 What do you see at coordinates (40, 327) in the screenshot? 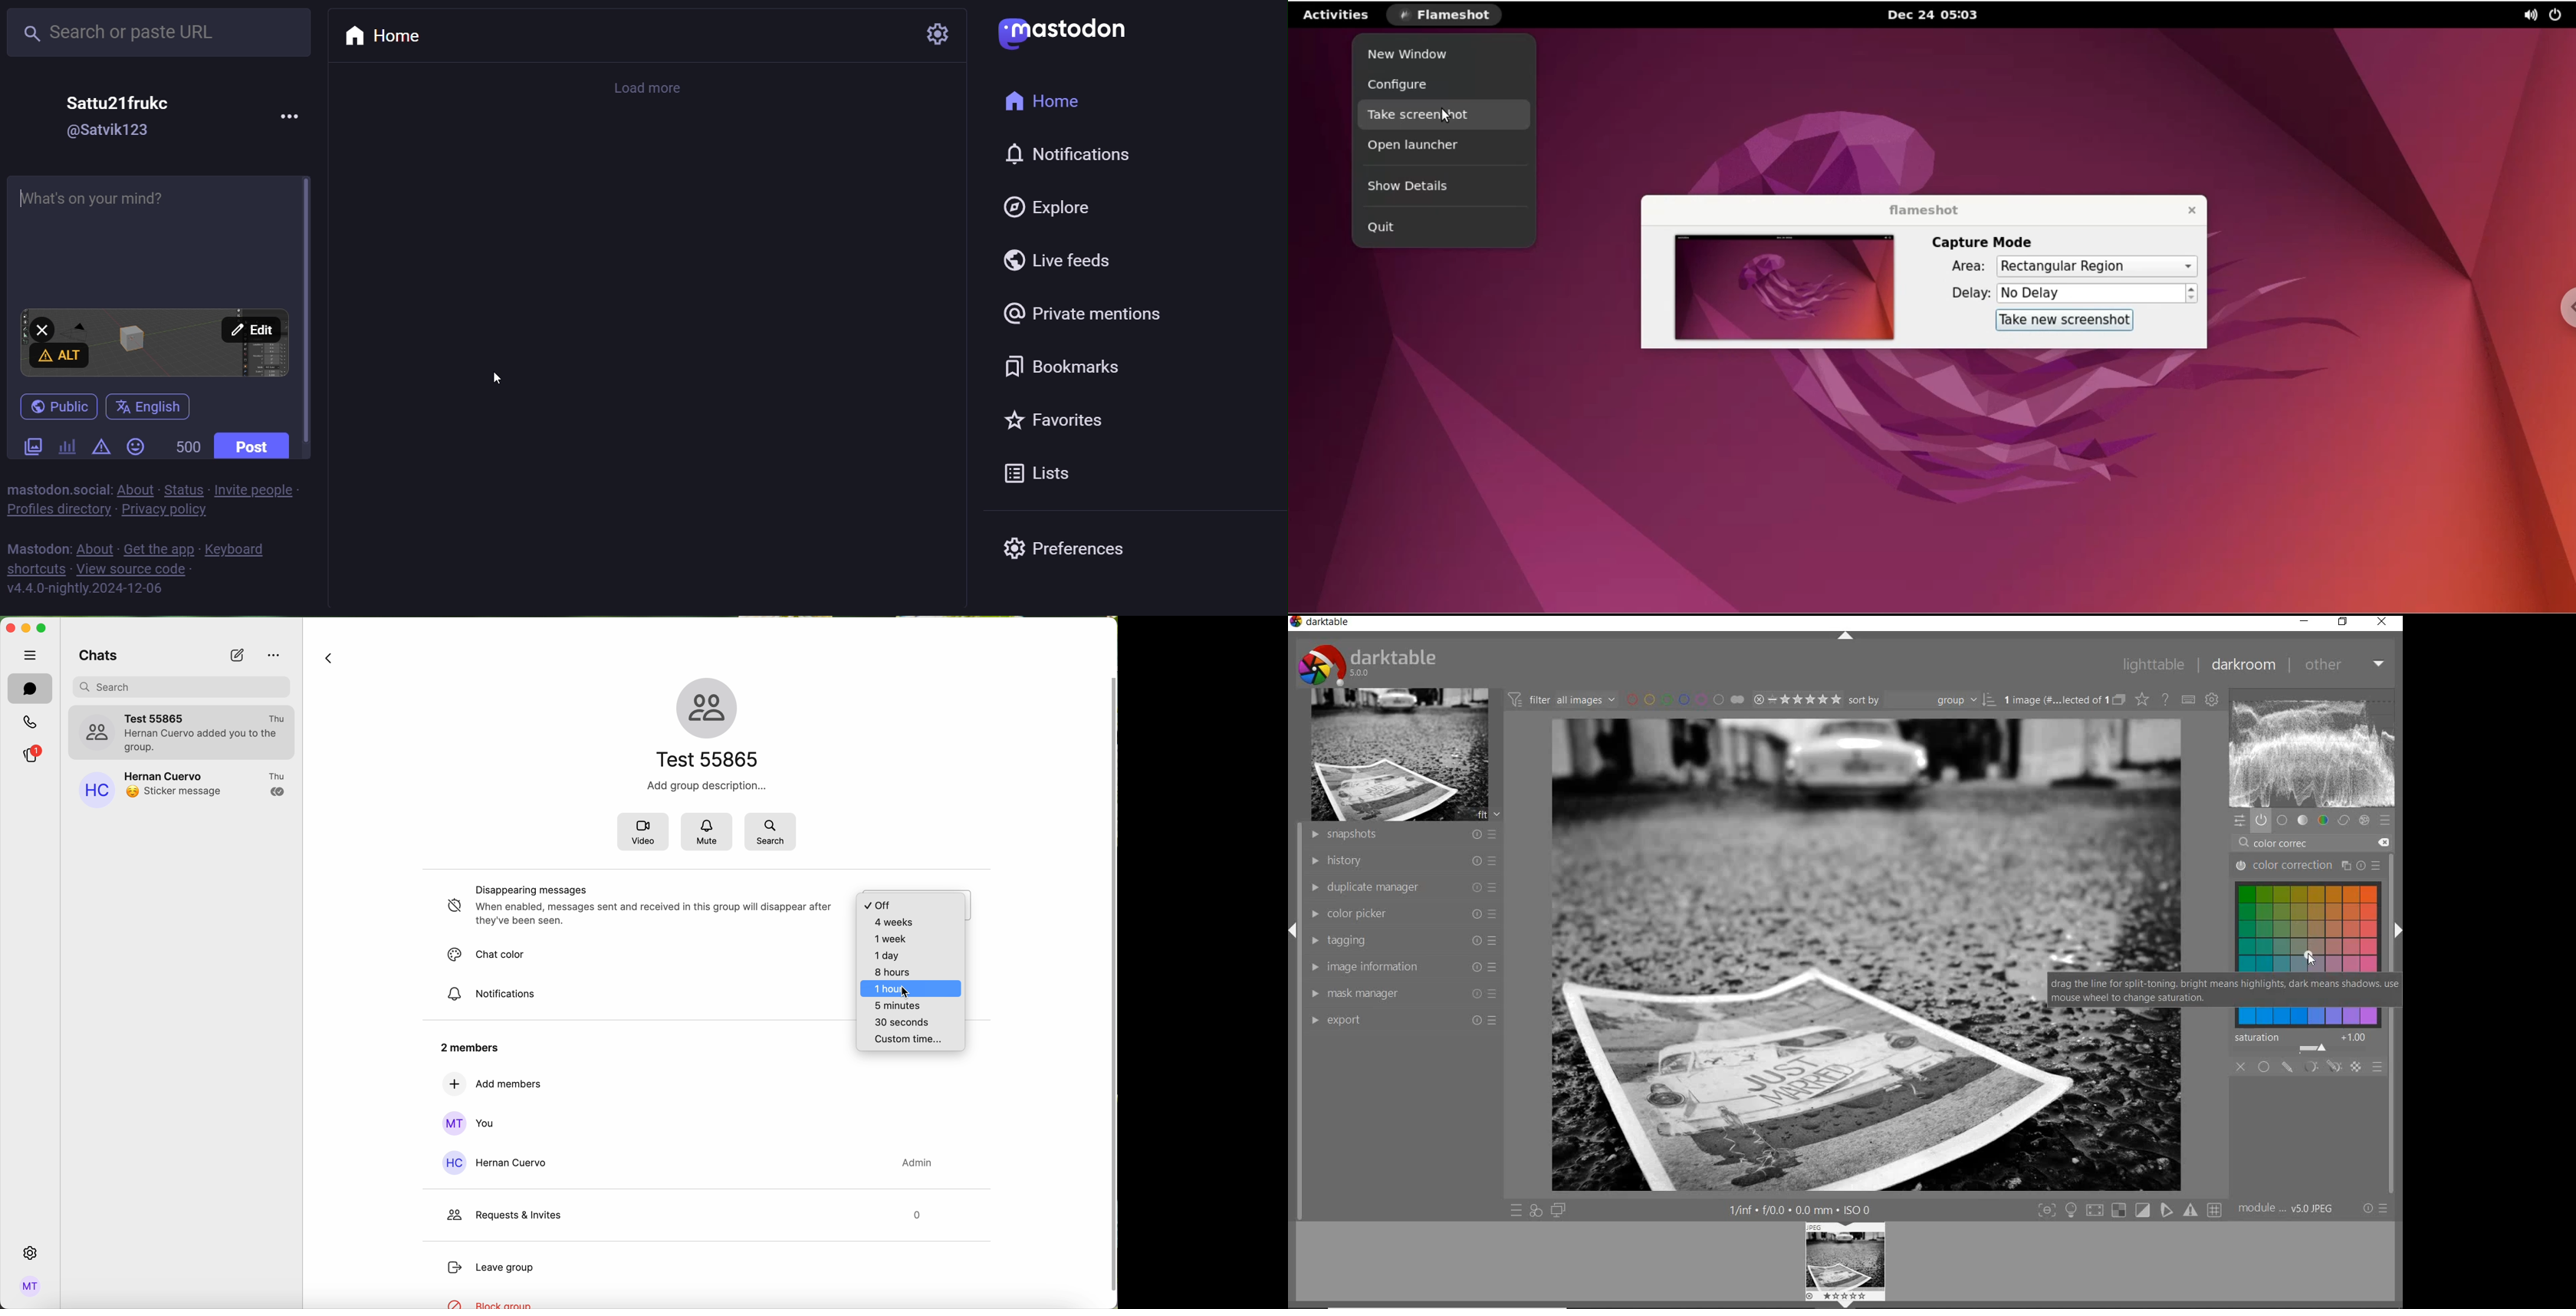
I see `close` at bounding box center [40, 327].